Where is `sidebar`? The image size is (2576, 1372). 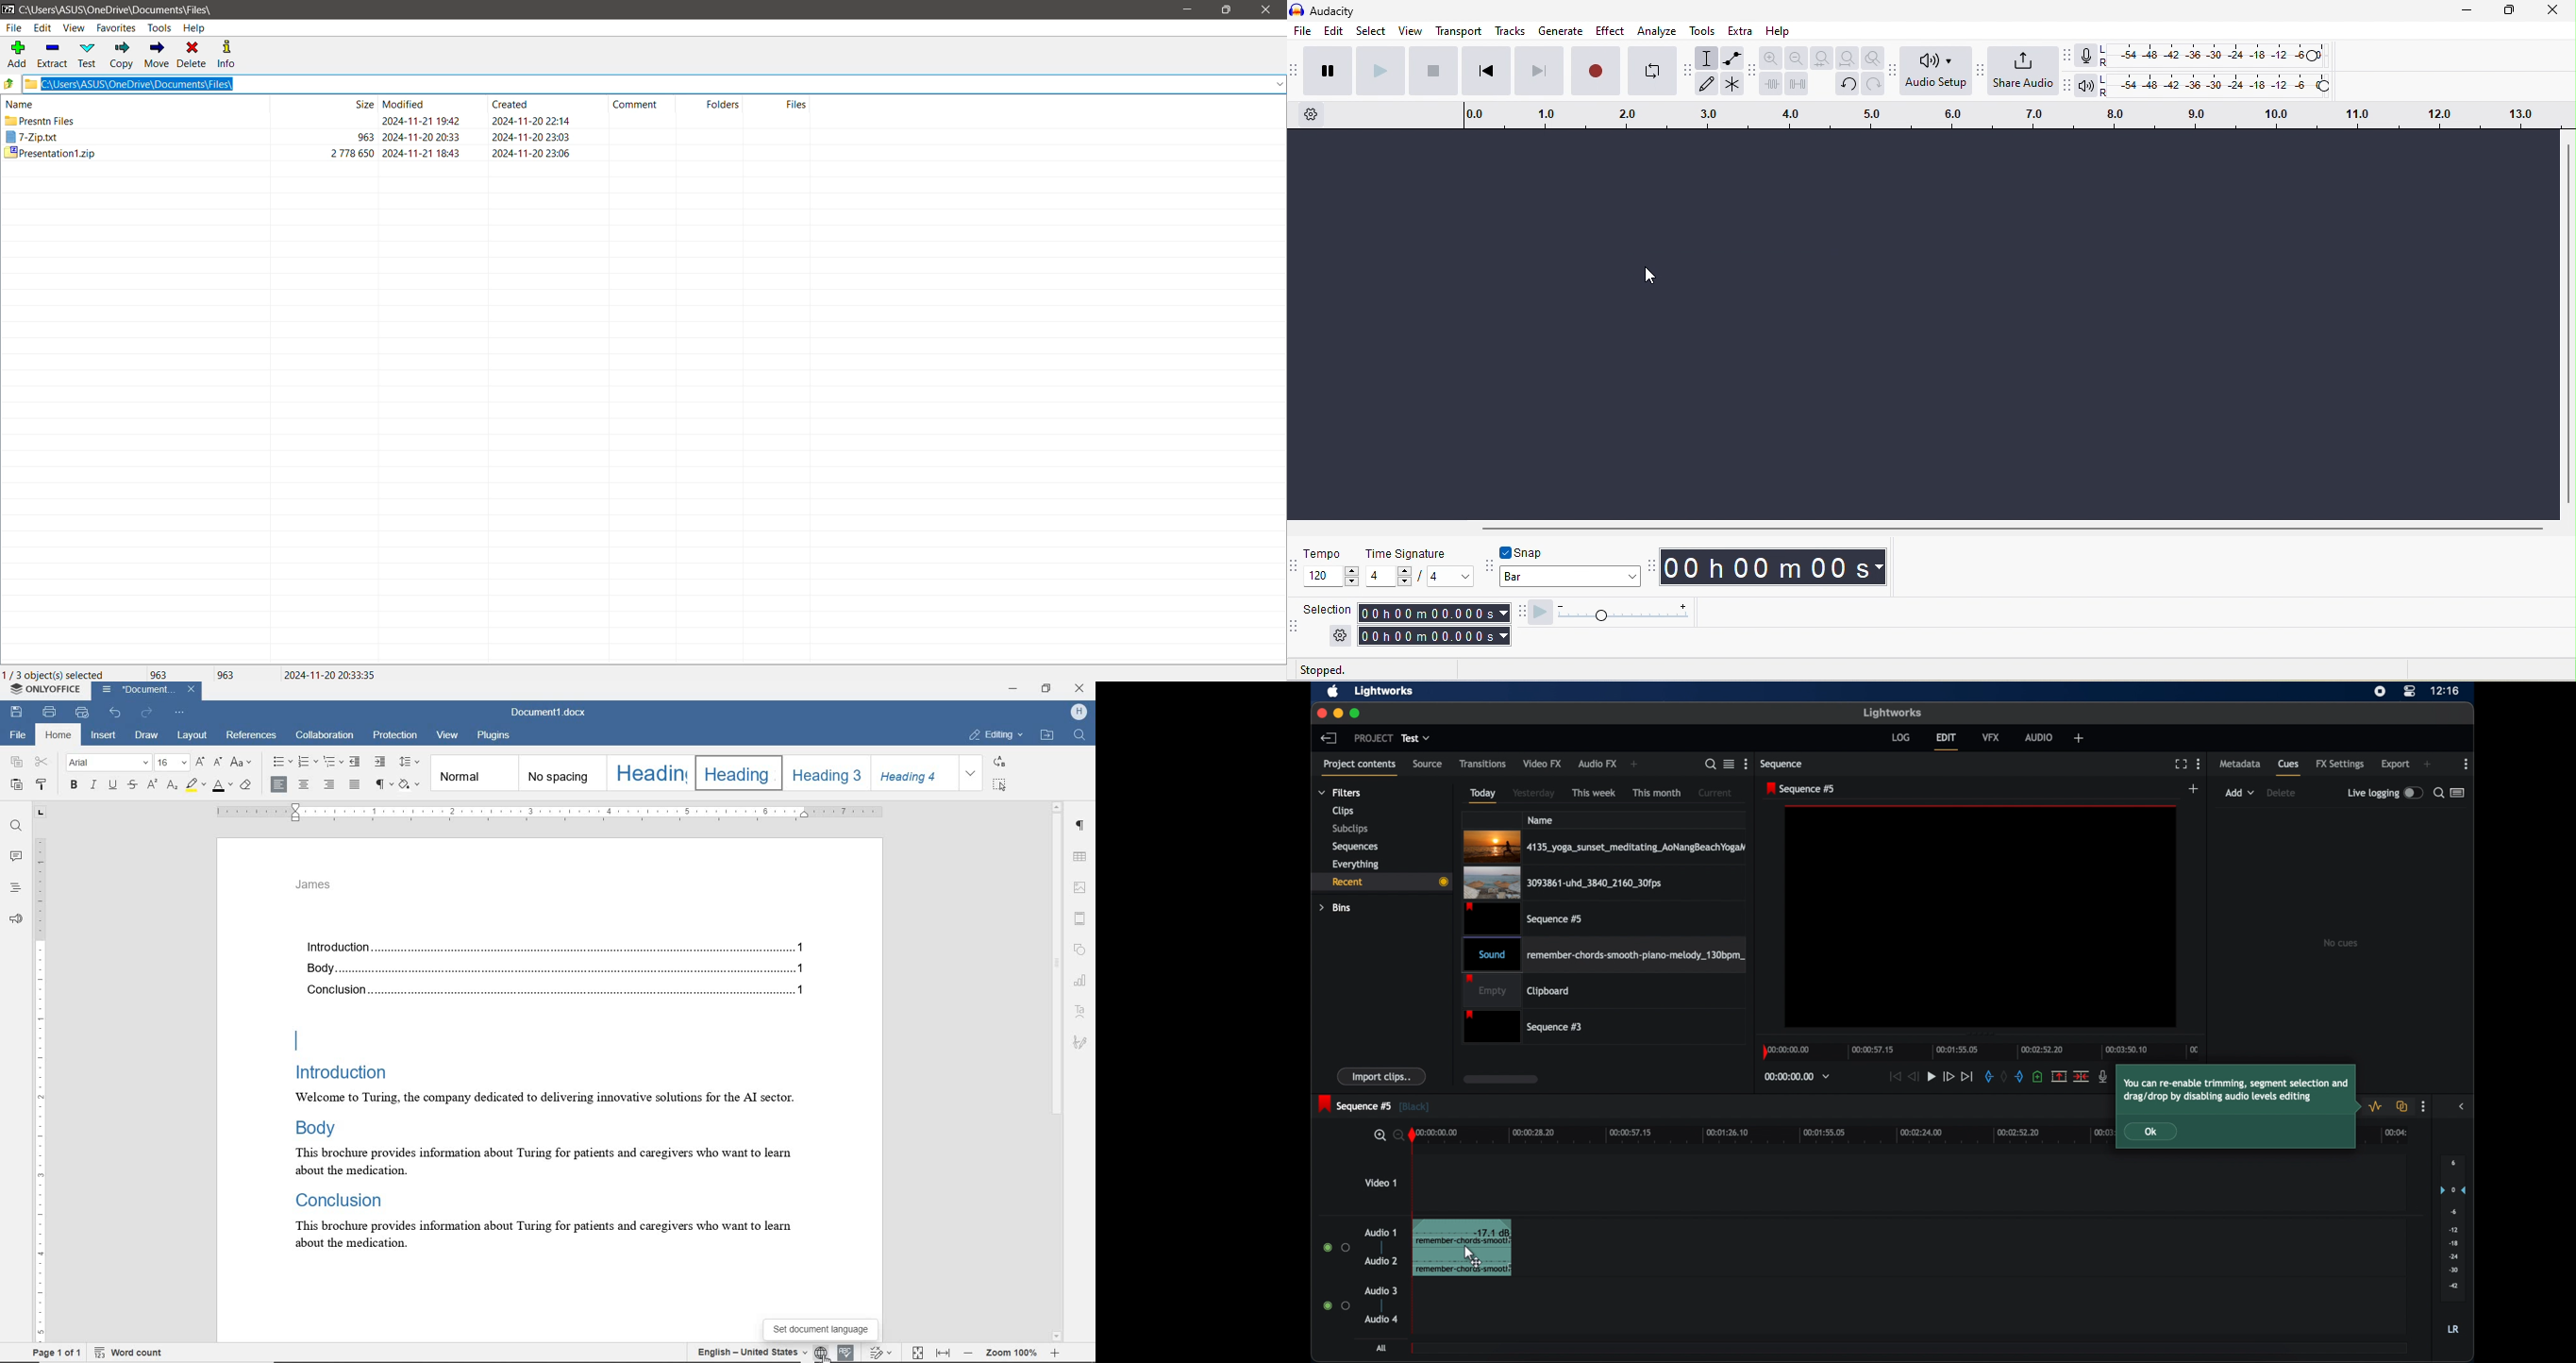
sidebar is located at coordinates (2463, 1106).